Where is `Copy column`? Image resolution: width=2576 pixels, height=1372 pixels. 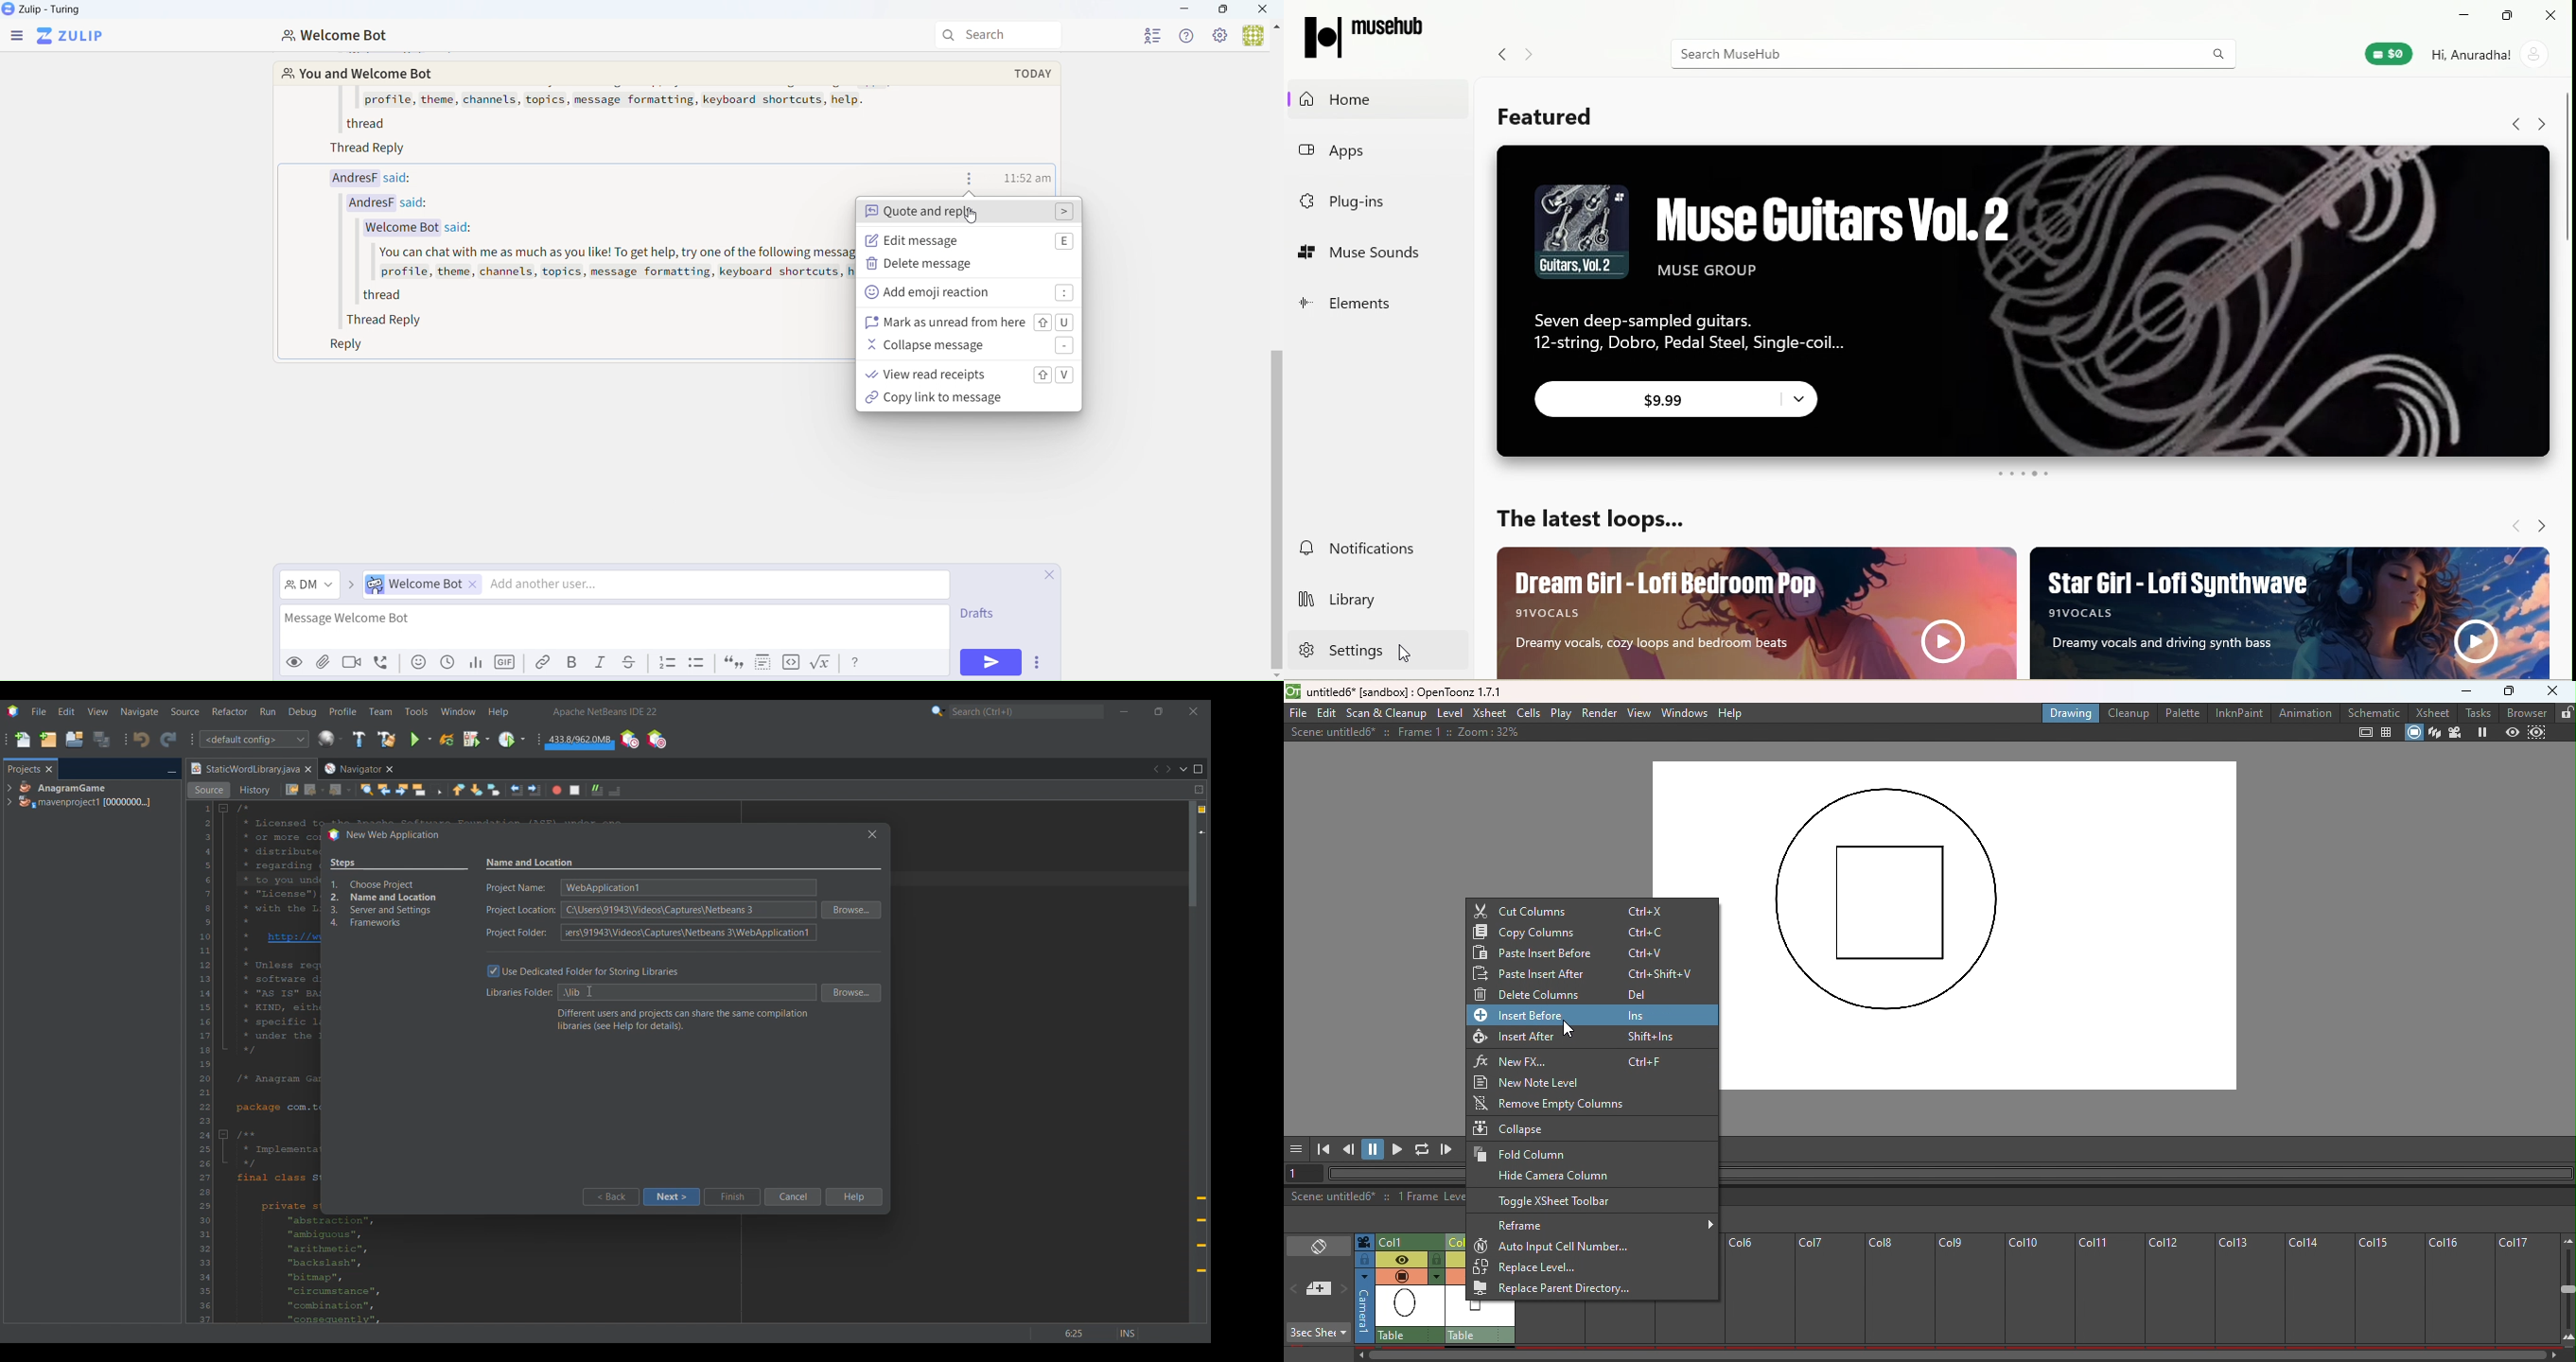 Copy column is located at coordinates (1569, 932).